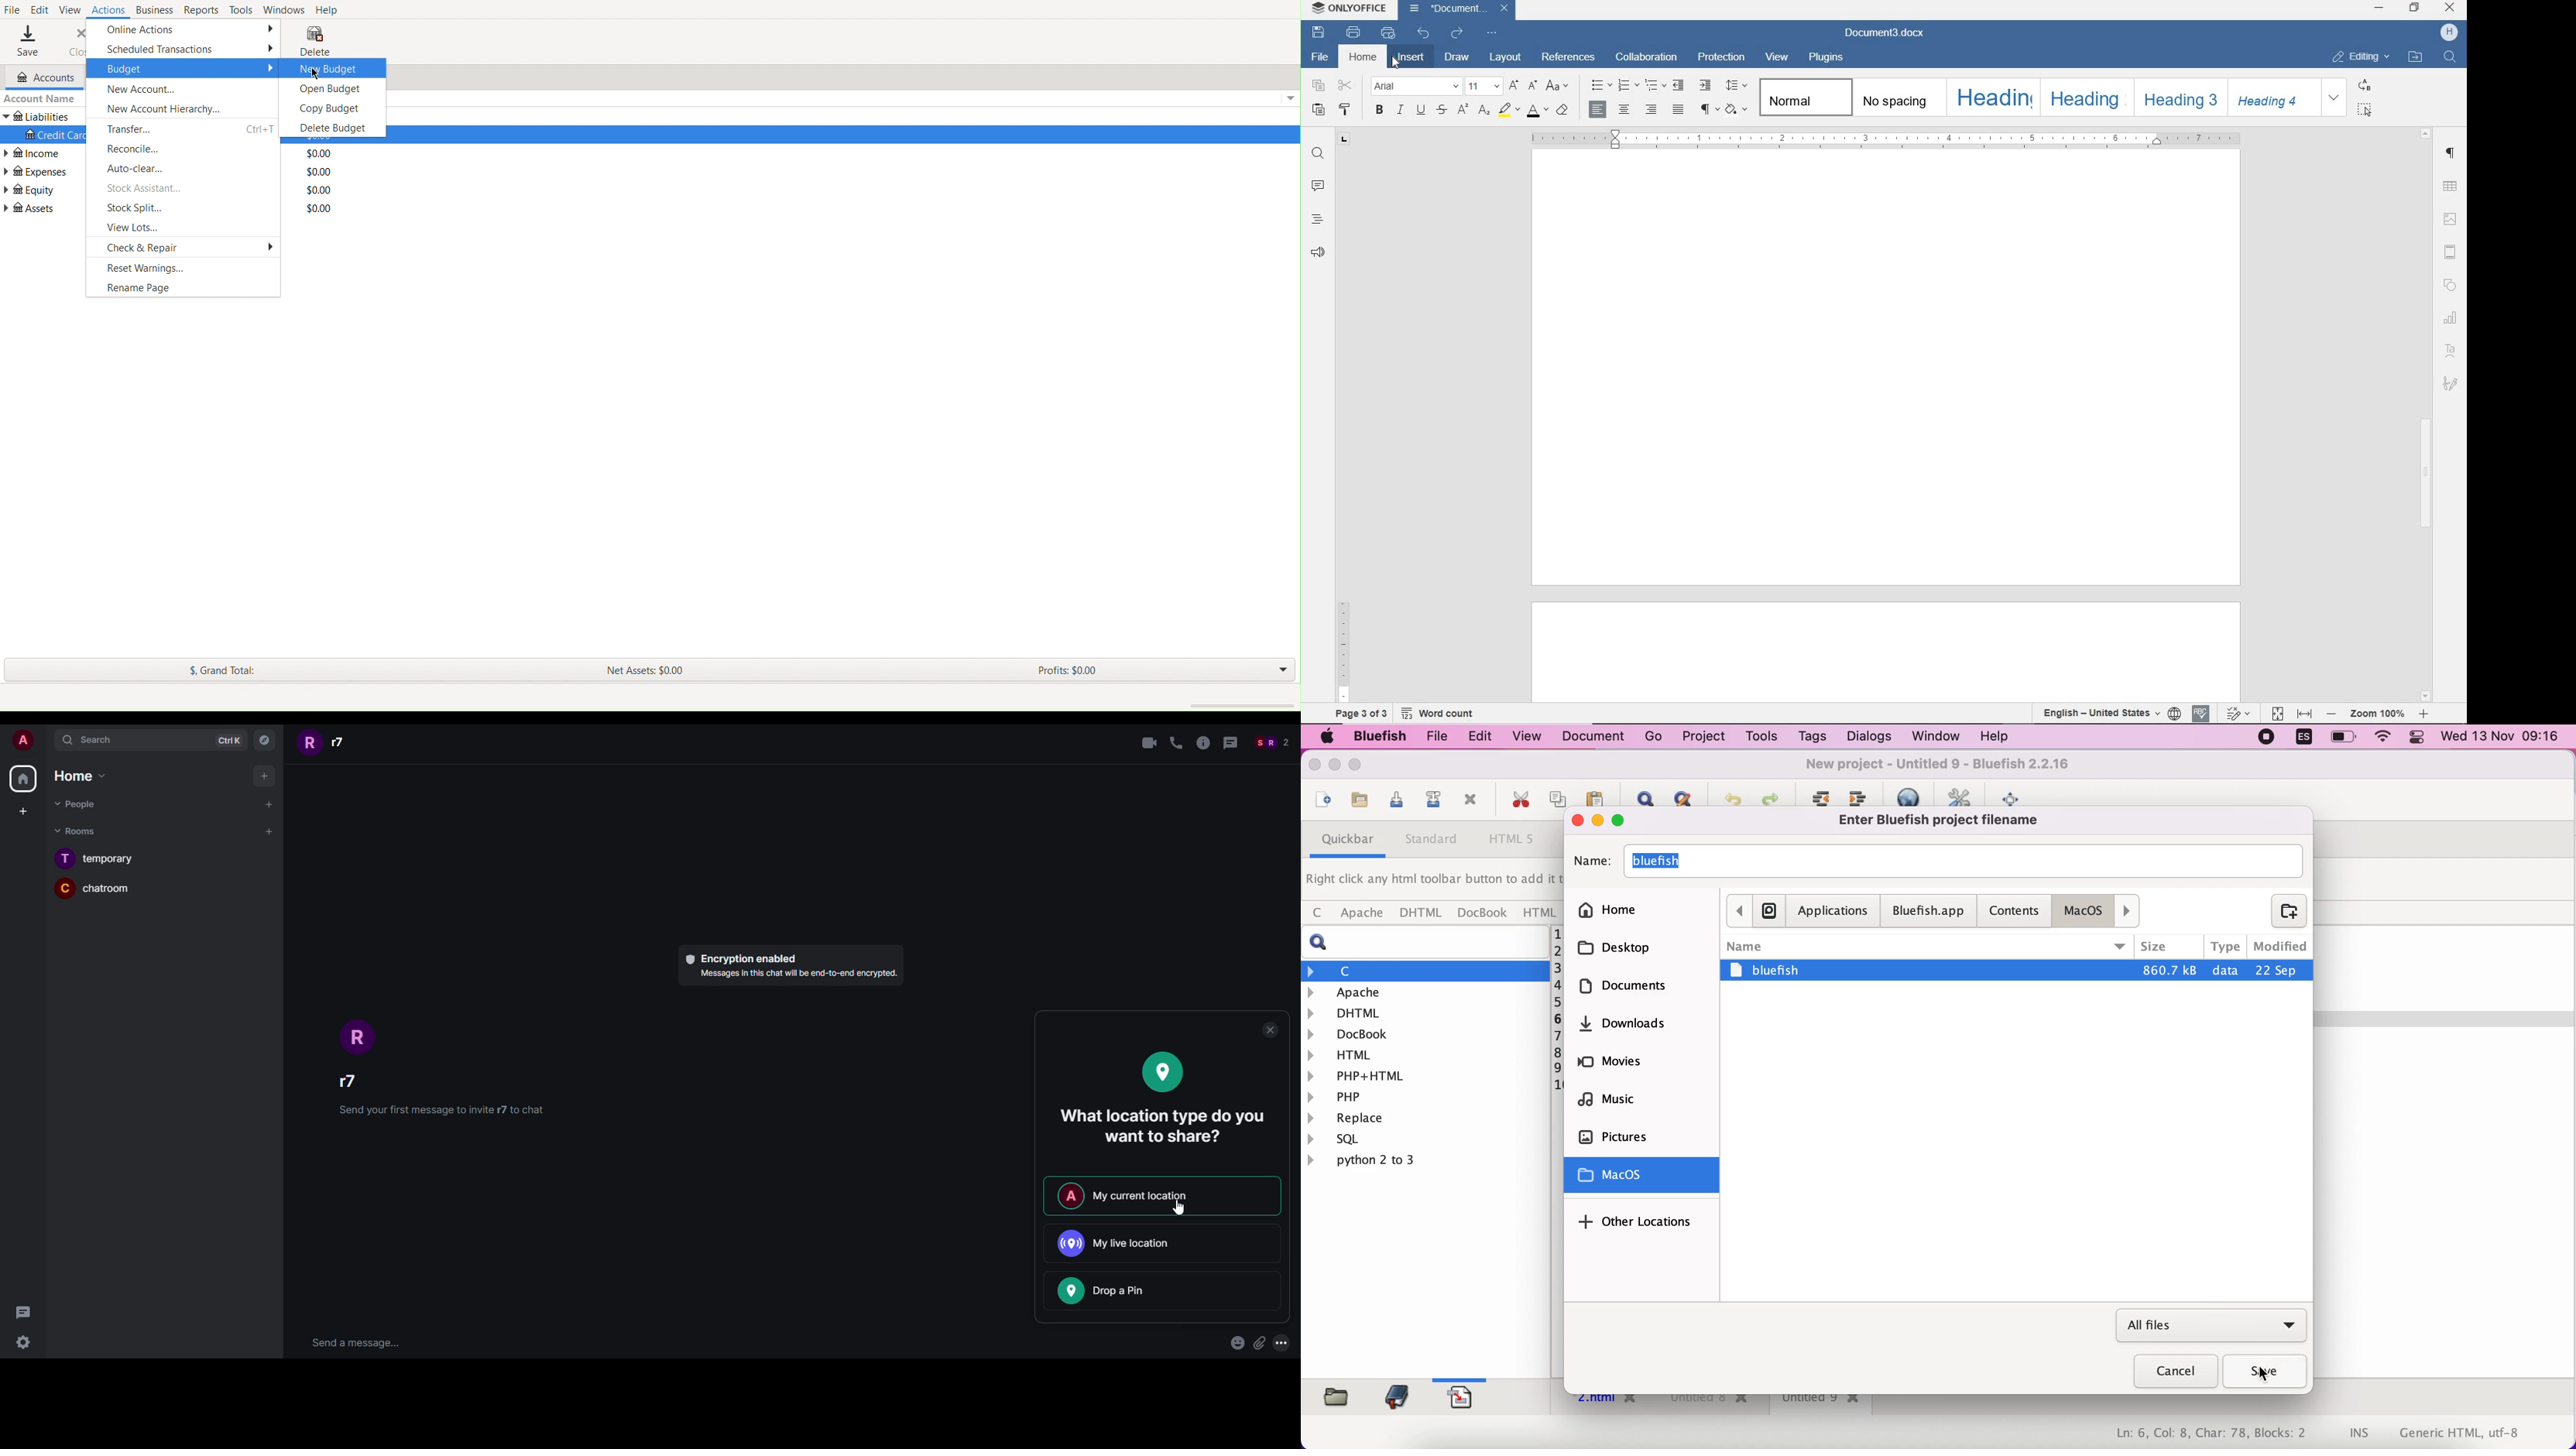 This screenshot has width=2576, height=1456. I want to click on TEXT LANGUAGE, so click(2100, 713).